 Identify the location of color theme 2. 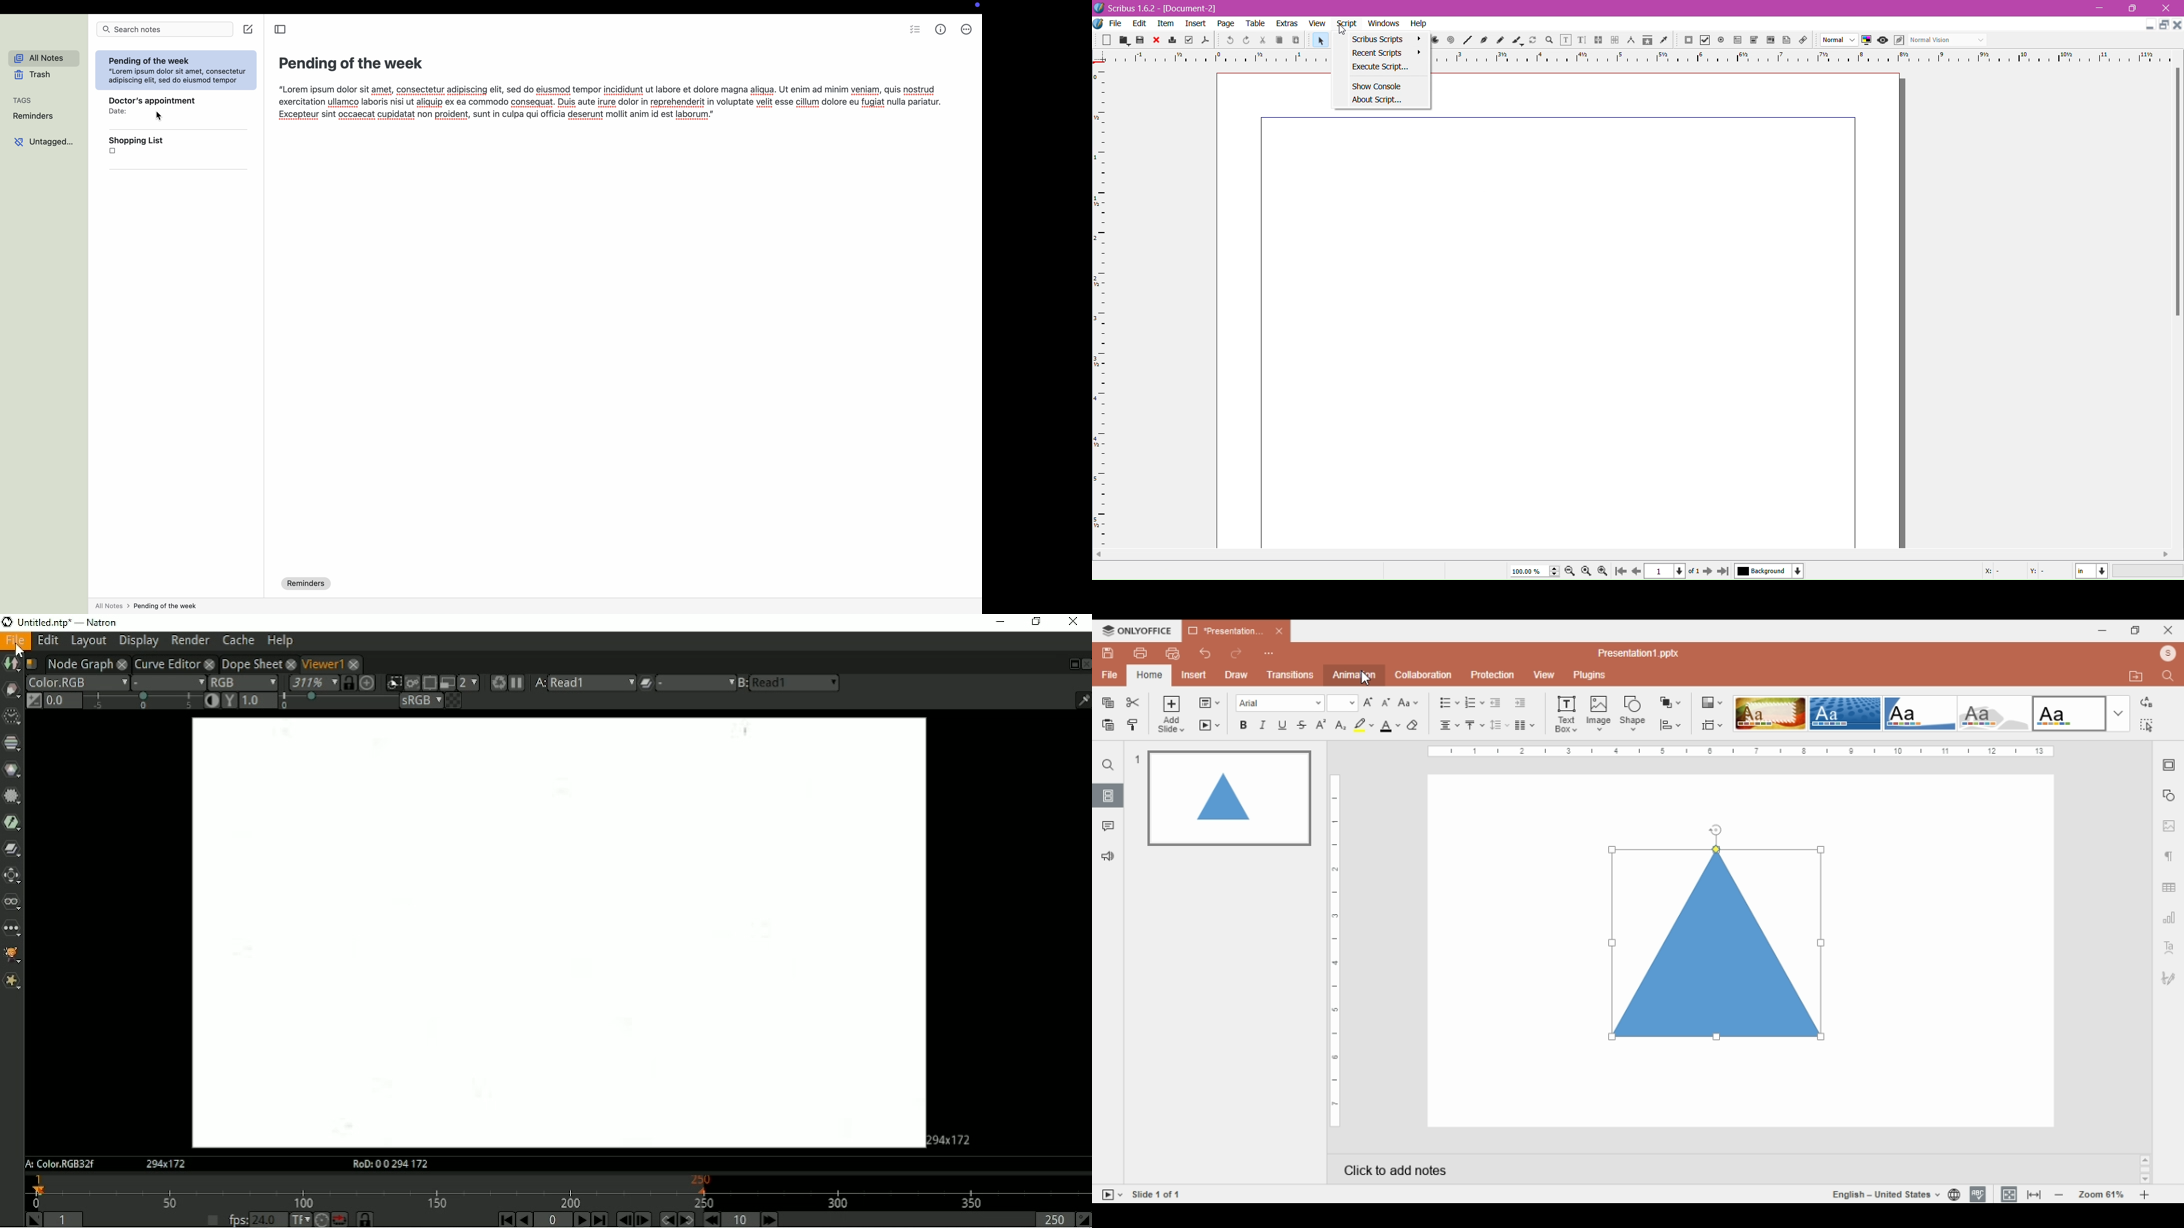
(1844, 713).